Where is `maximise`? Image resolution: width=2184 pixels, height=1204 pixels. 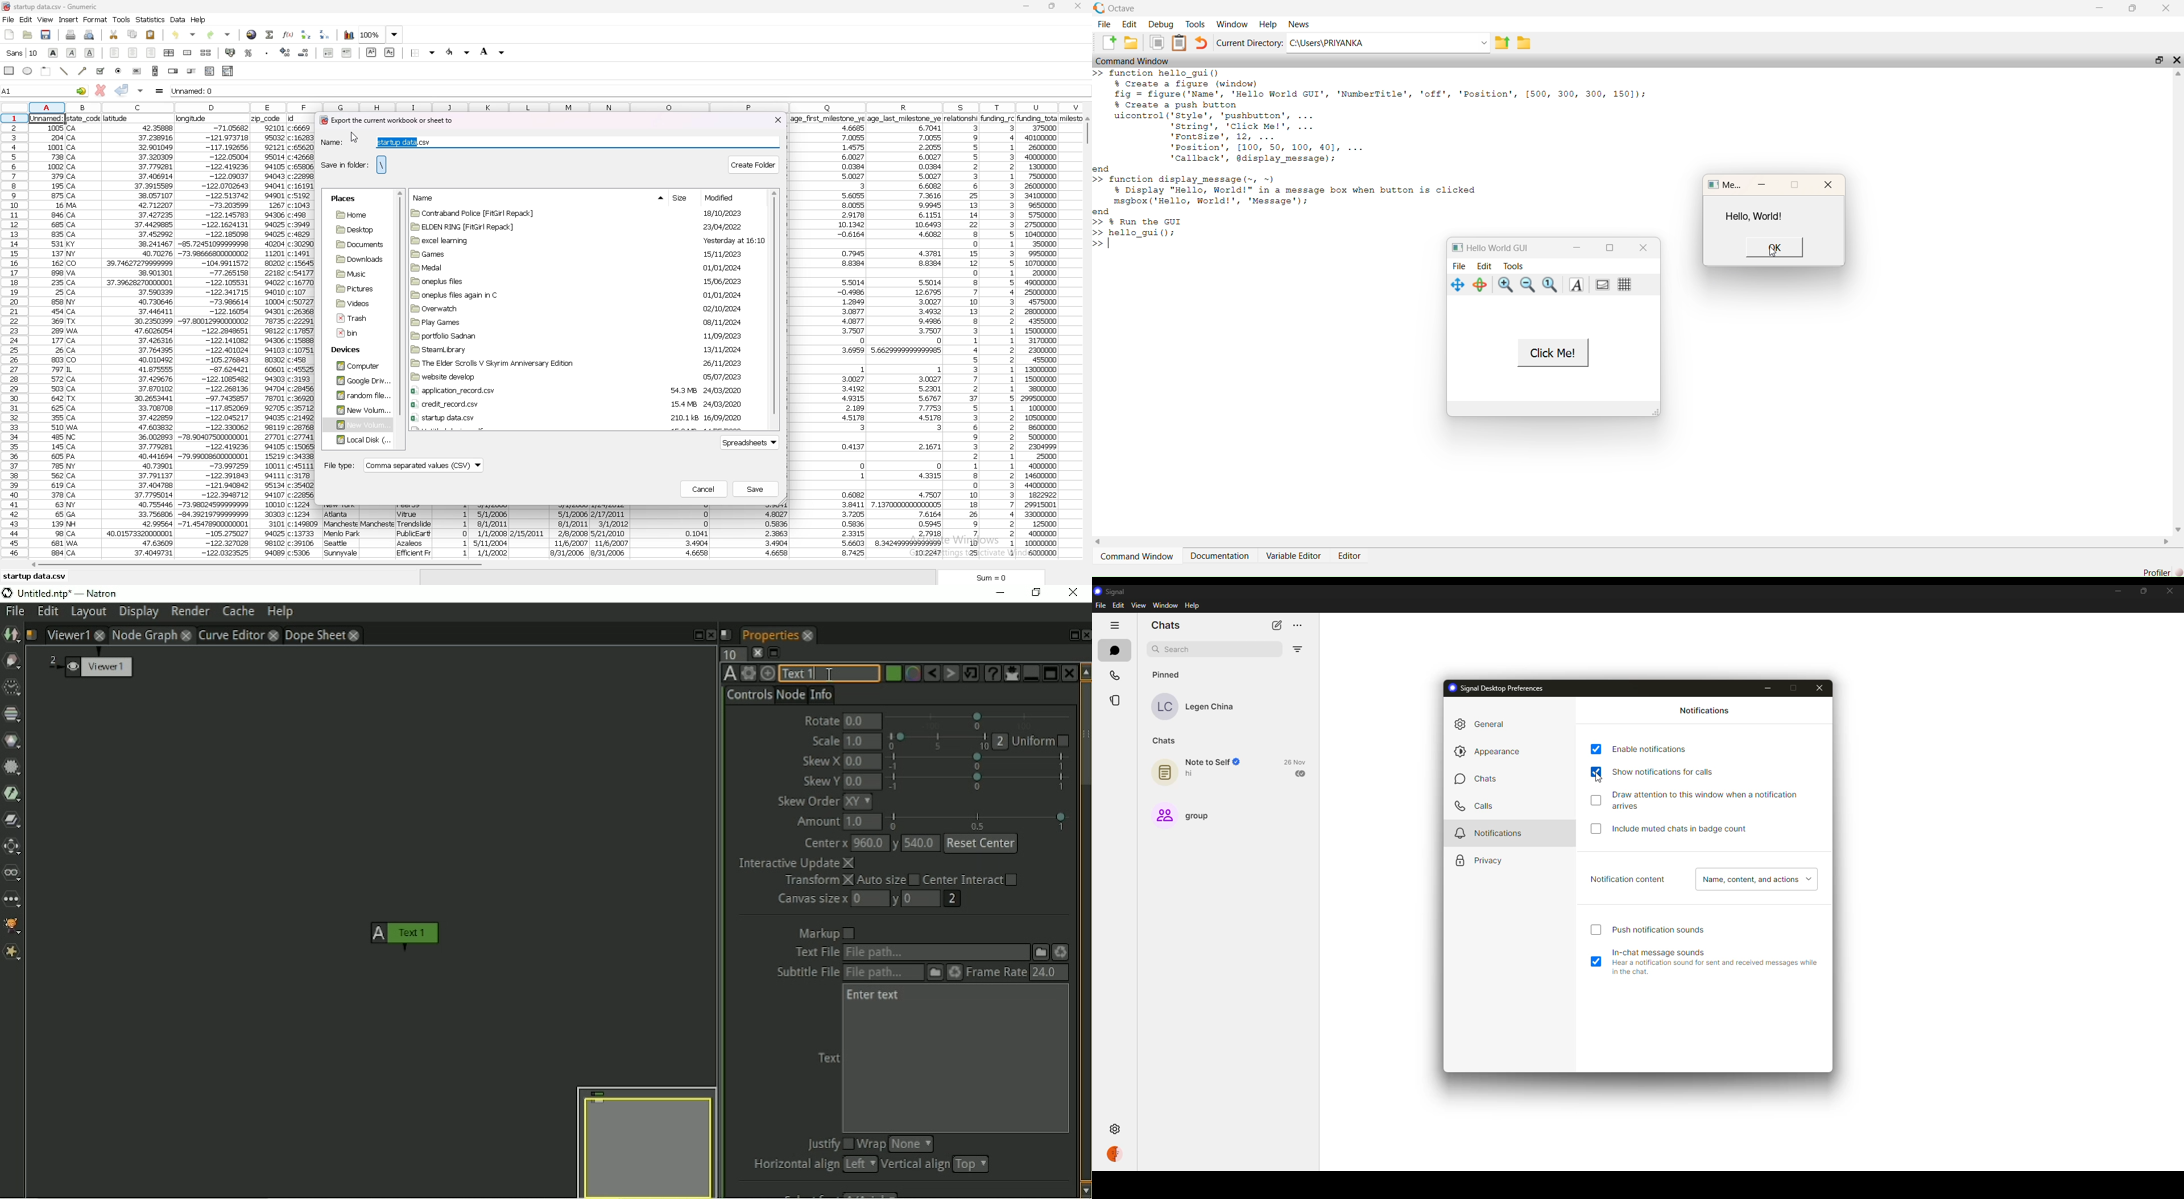
maximise is located at coordinates (1611, 249).